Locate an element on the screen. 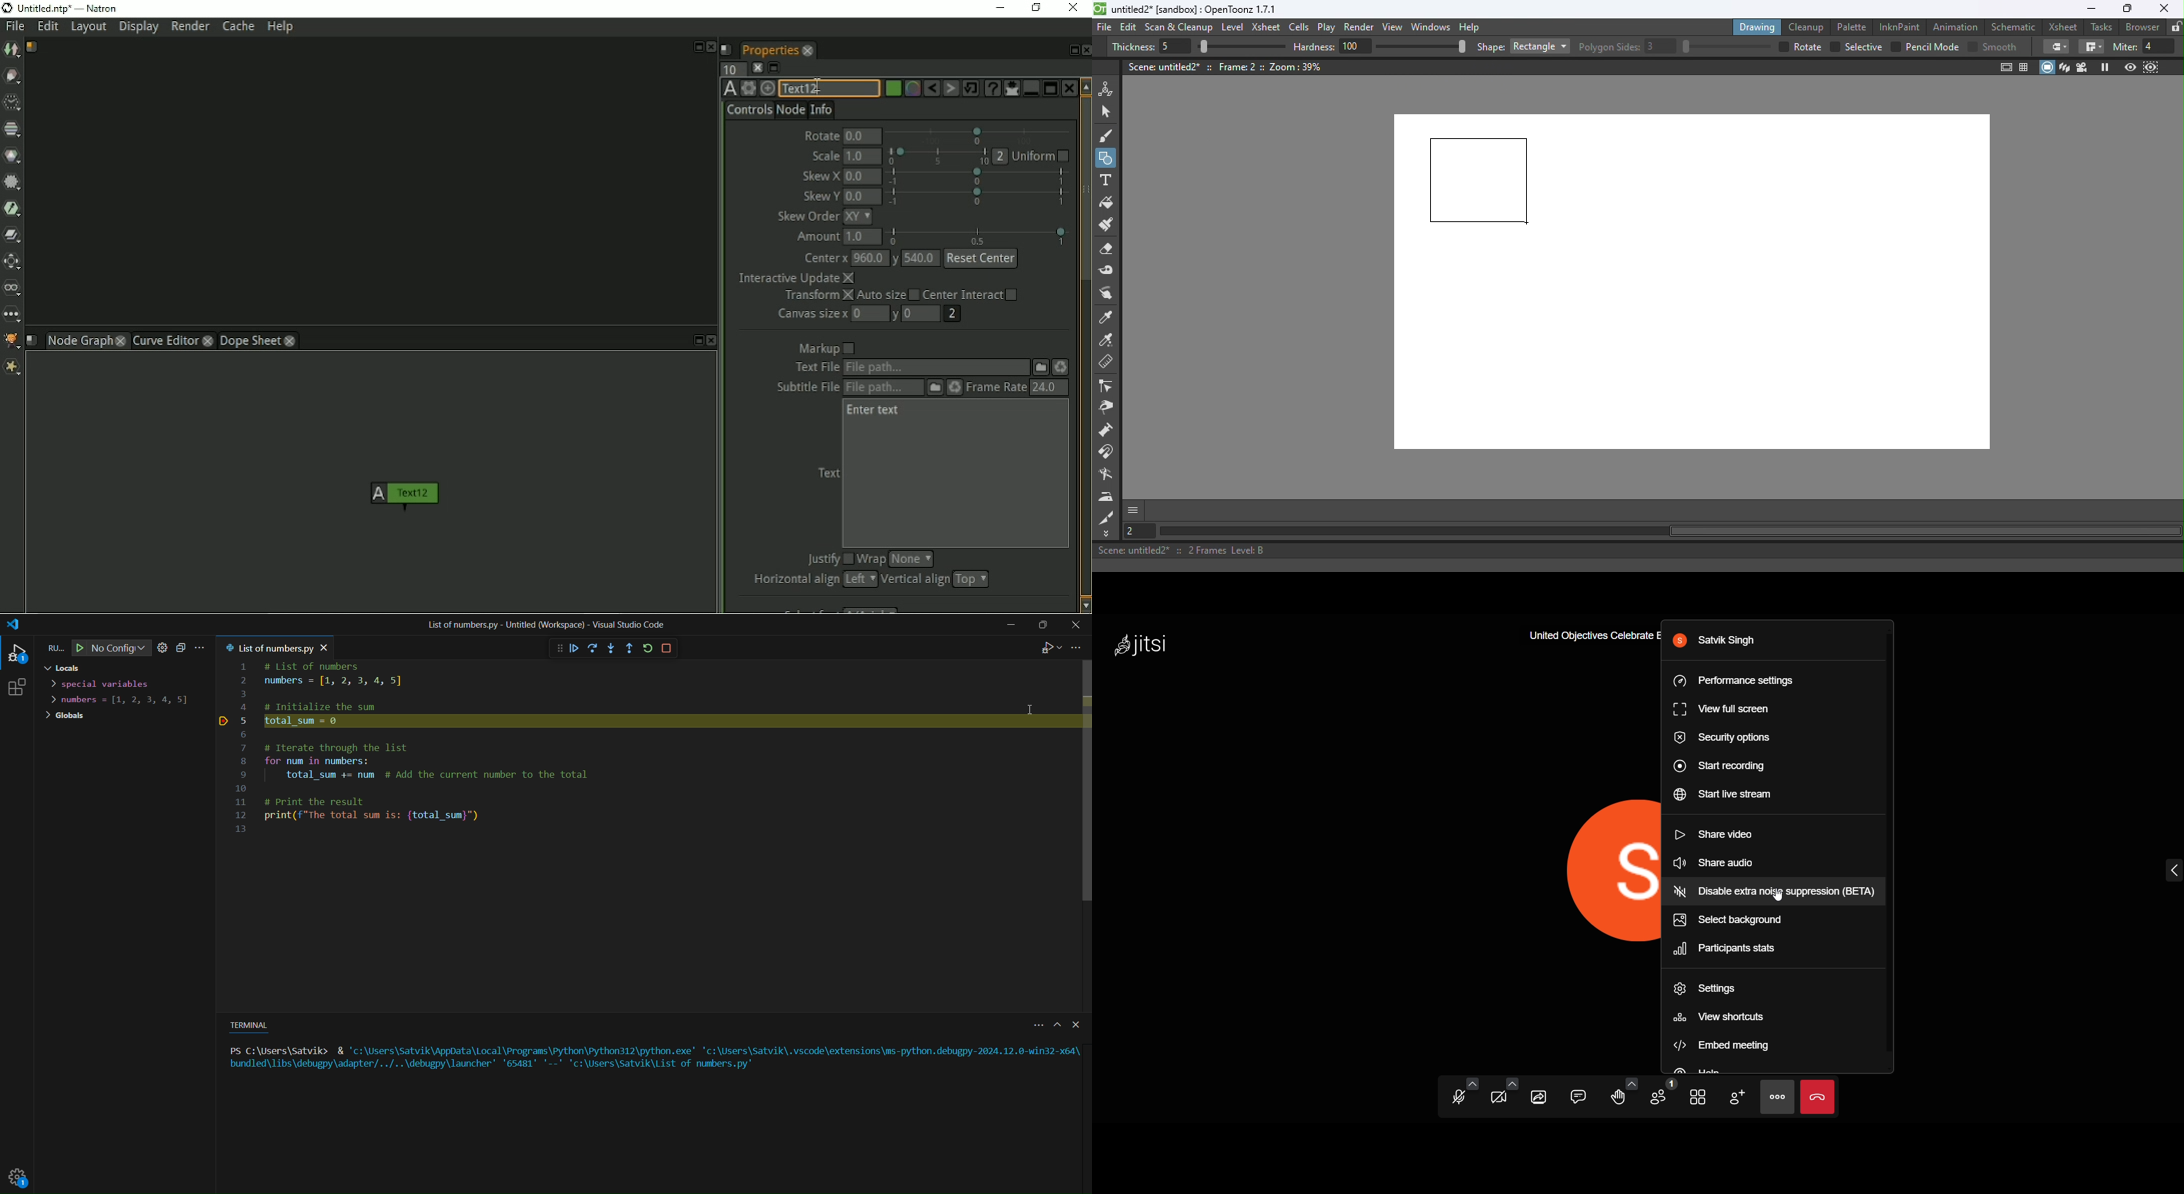 Image resolution: width=2184 pixels, height=1204 pixels. Xsheet is located at coordinates (2065, 26).